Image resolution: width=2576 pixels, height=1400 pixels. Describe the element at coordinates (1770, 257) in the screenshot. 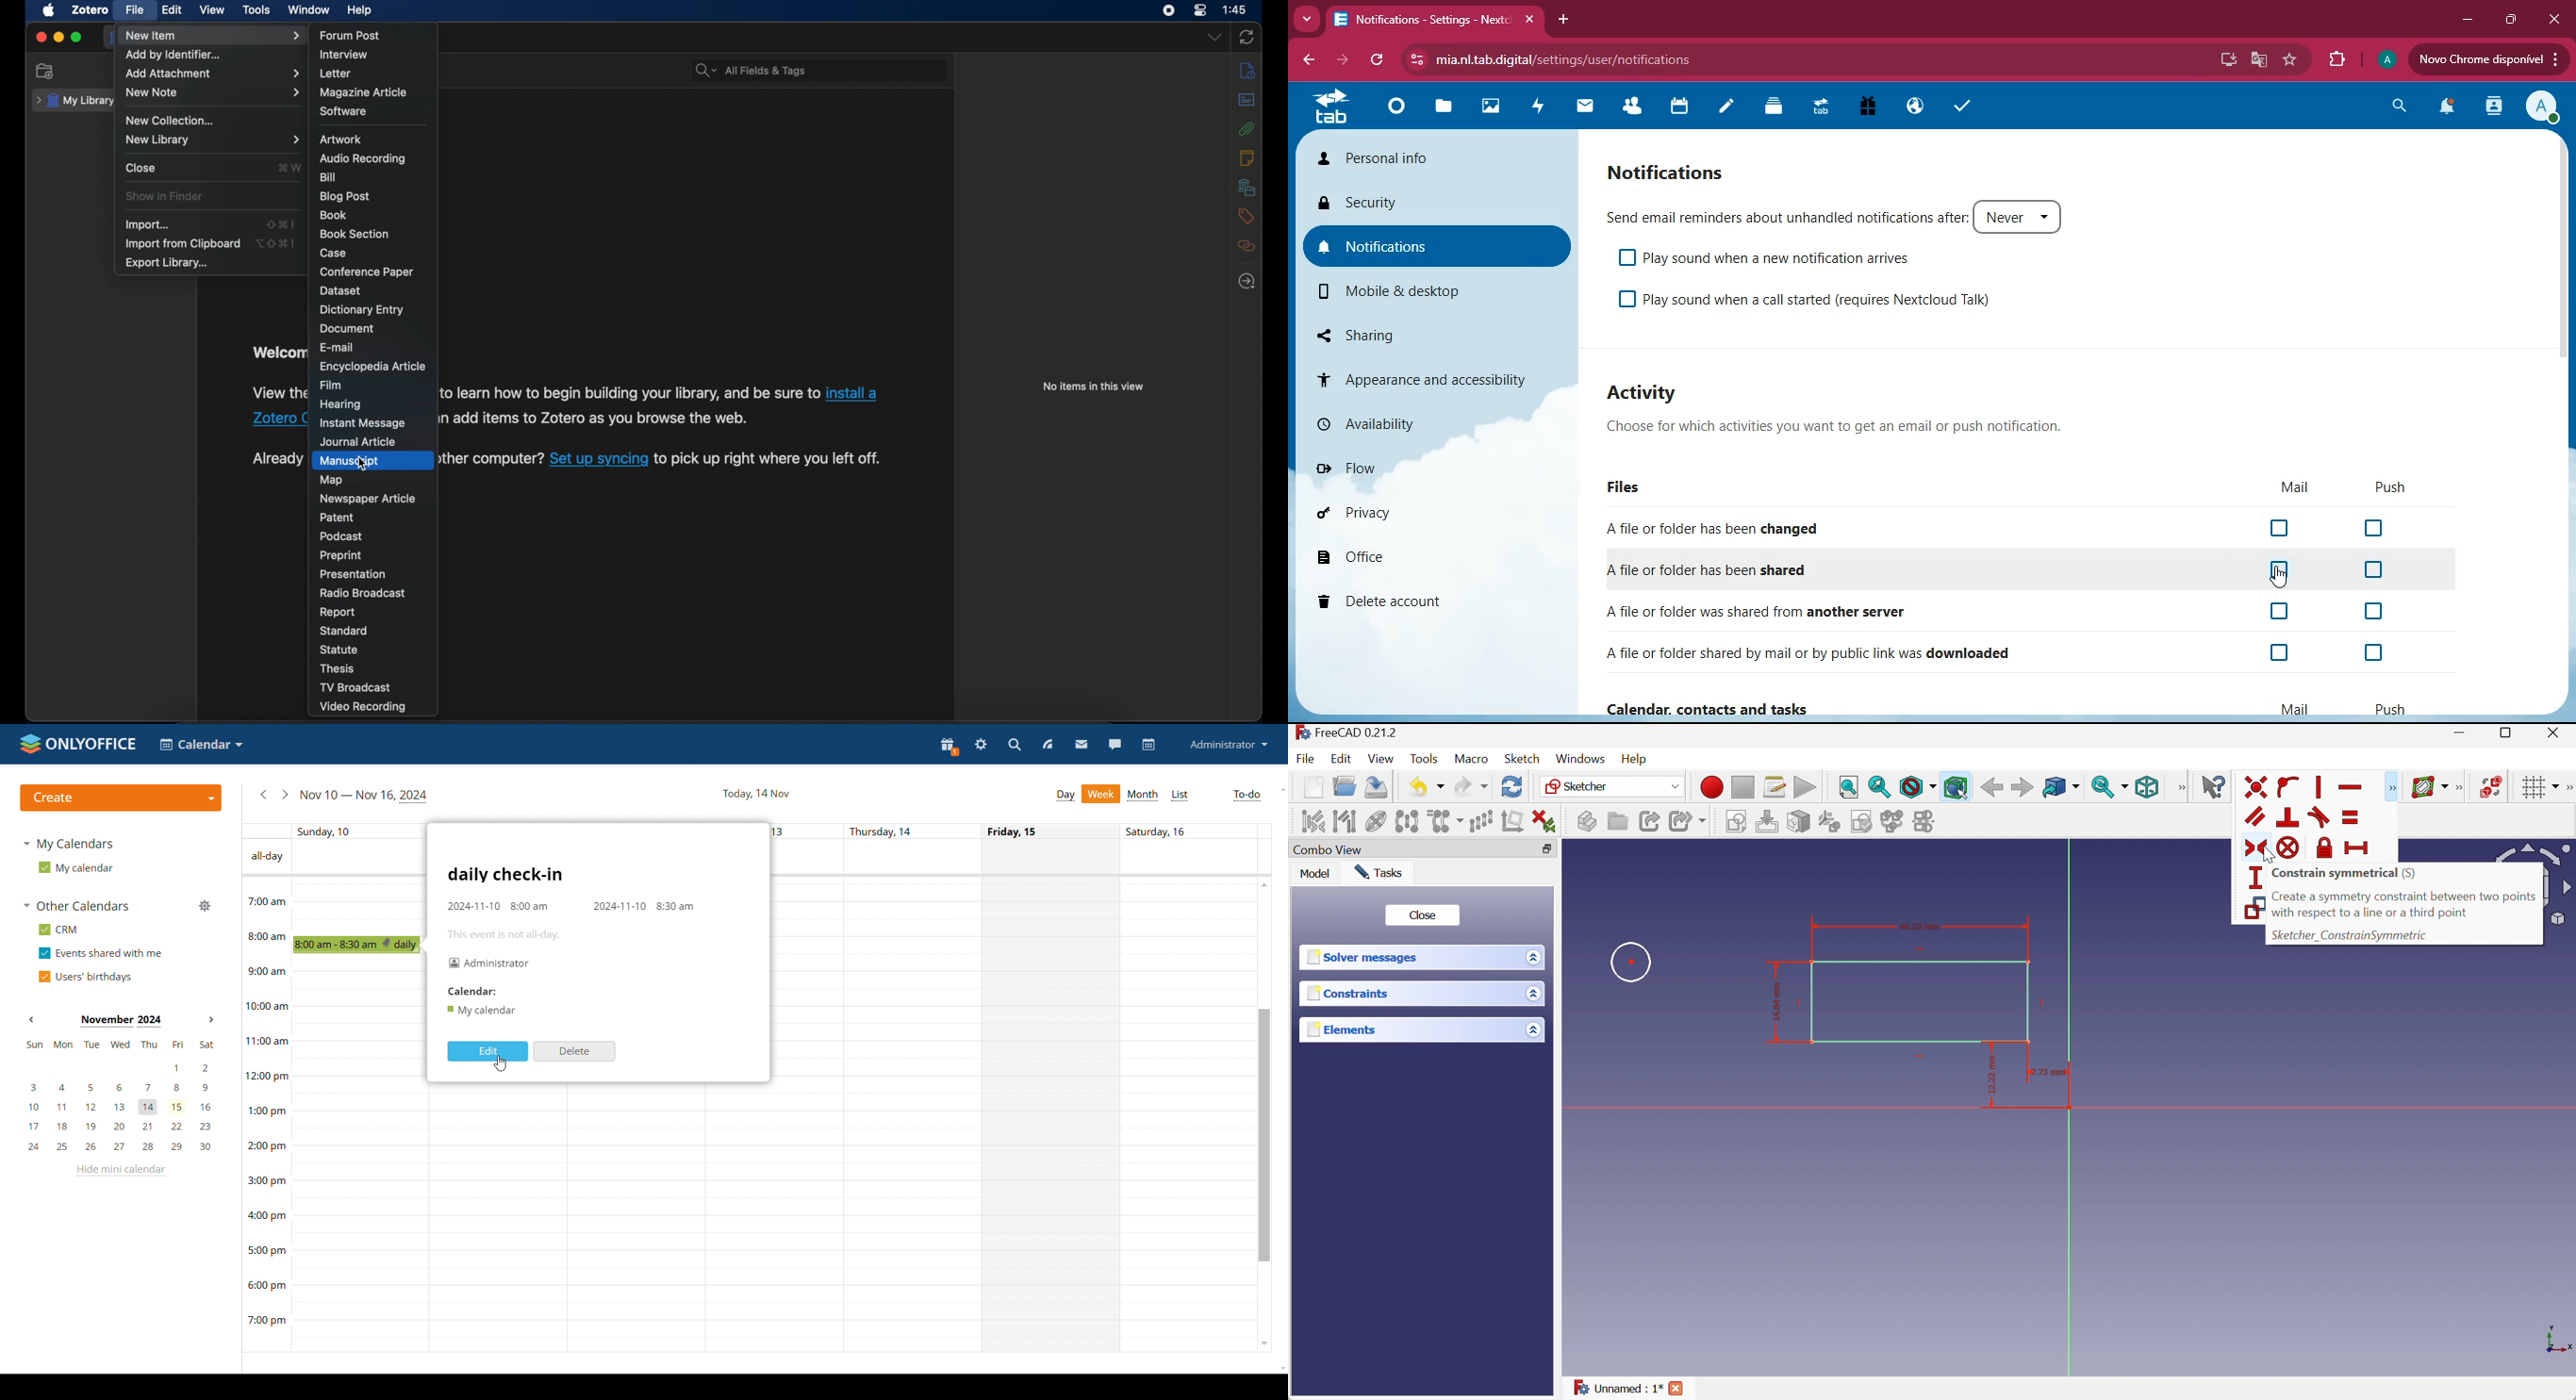

I see `play sound` at that location.